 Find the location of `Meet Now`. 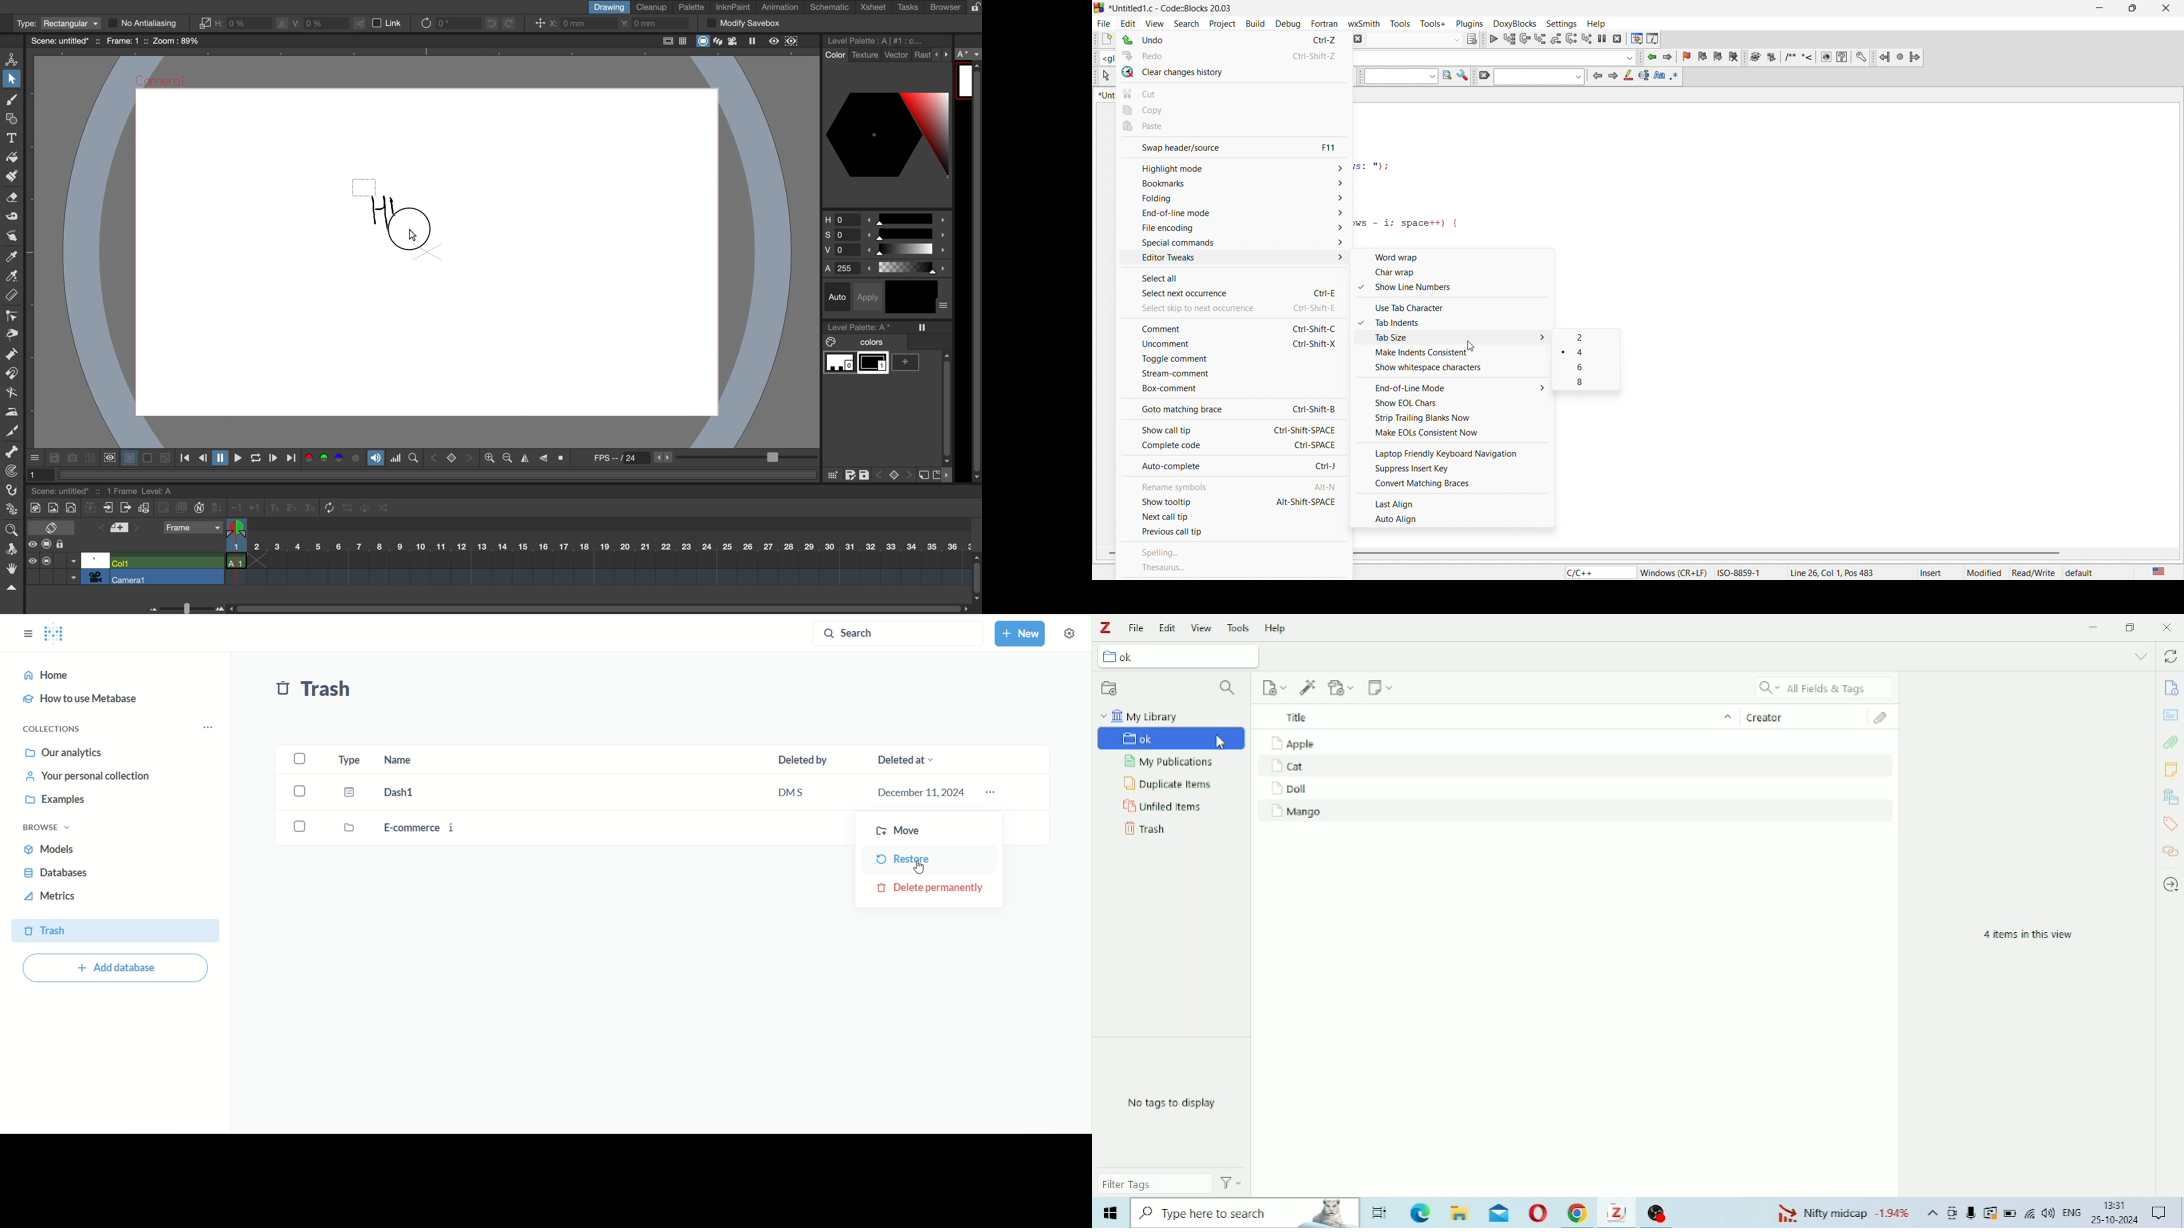

Meet Now is located at coordinates (1953, 1213).